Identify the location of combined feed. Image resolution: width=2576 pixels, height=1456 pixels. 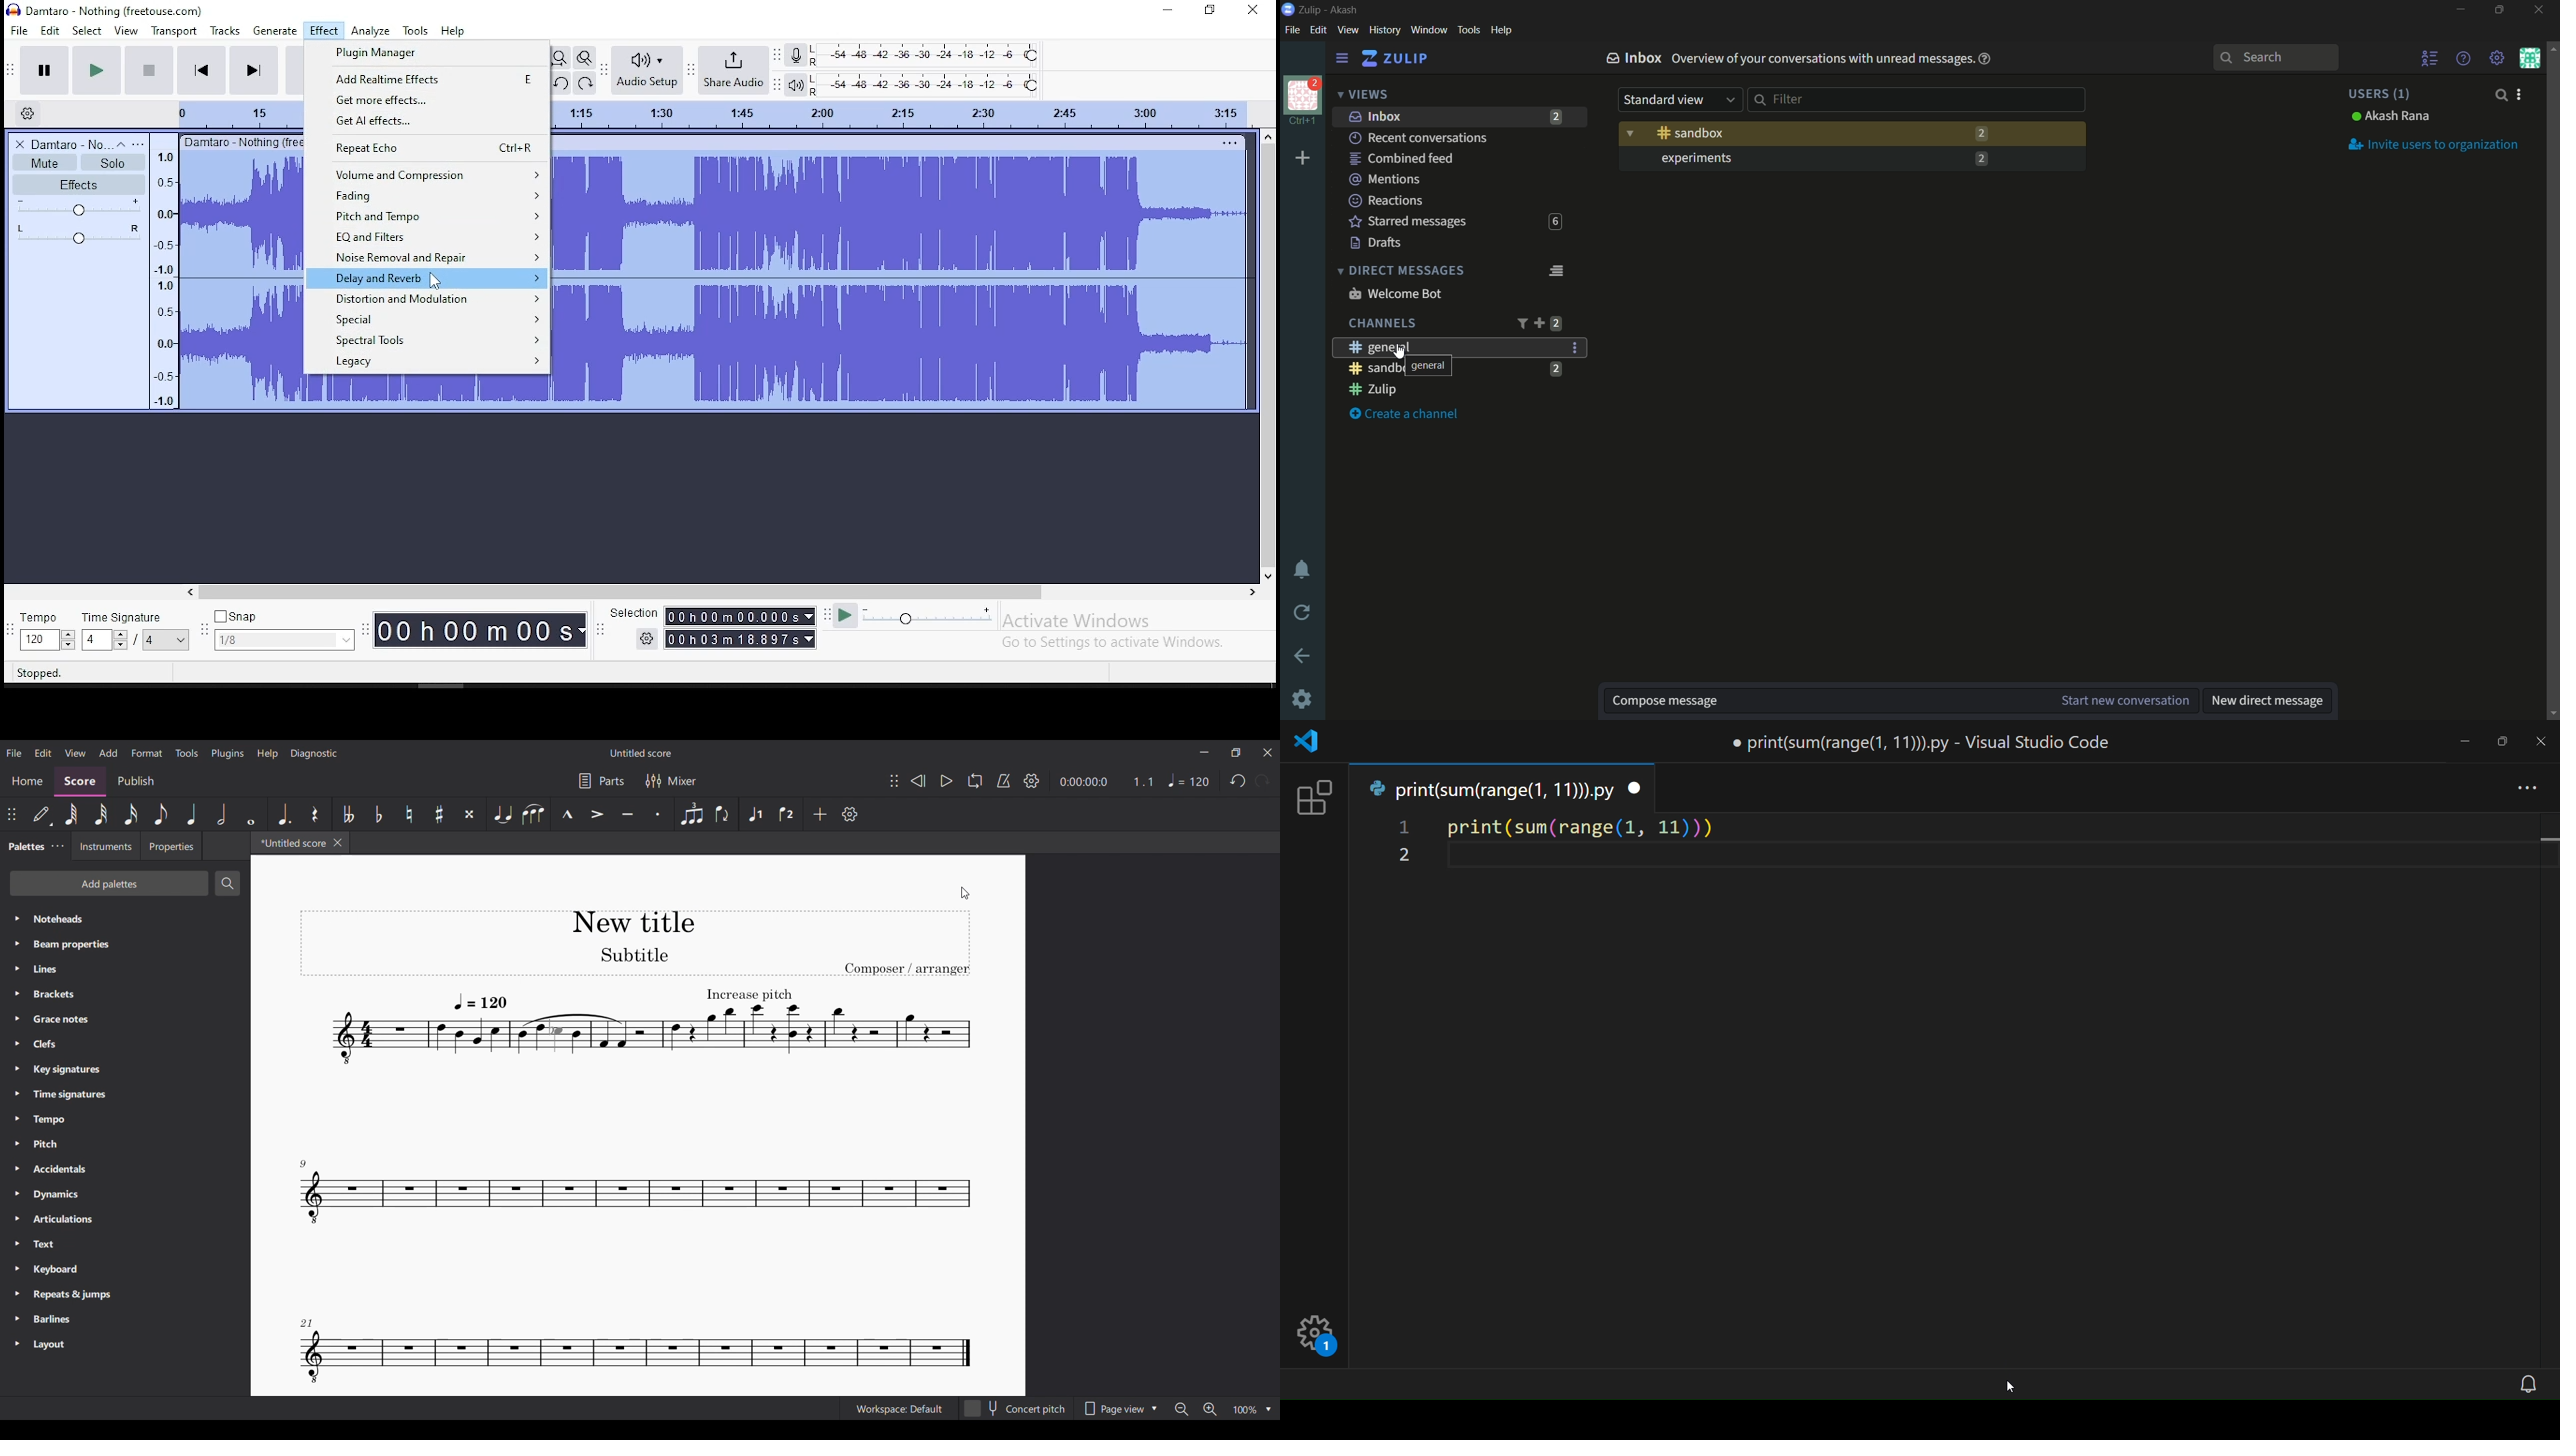
(1401, 159).